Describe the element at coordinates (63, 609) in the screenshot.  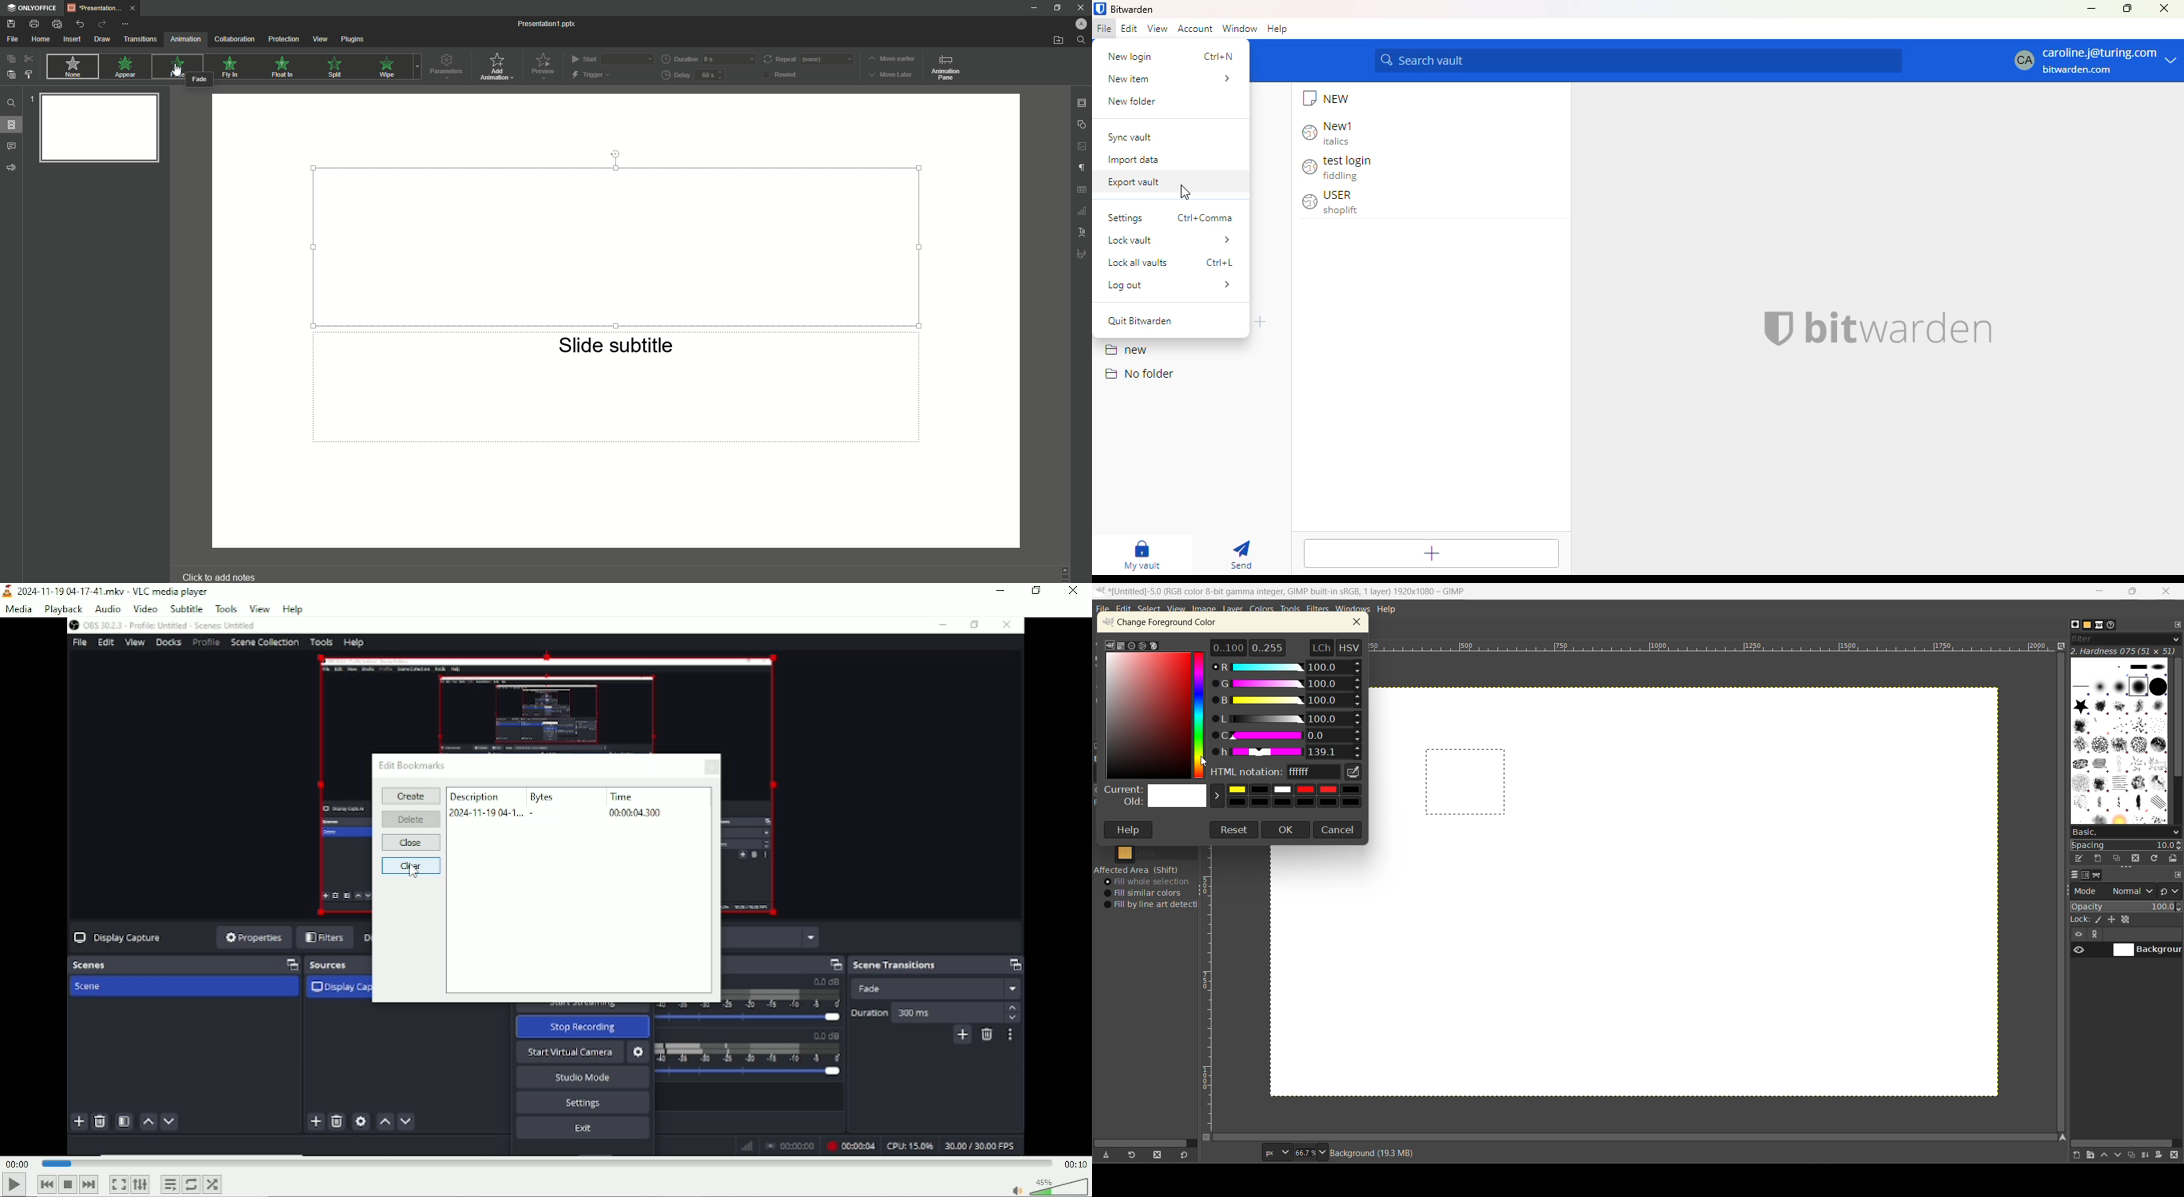
I see `Playback` at that location.